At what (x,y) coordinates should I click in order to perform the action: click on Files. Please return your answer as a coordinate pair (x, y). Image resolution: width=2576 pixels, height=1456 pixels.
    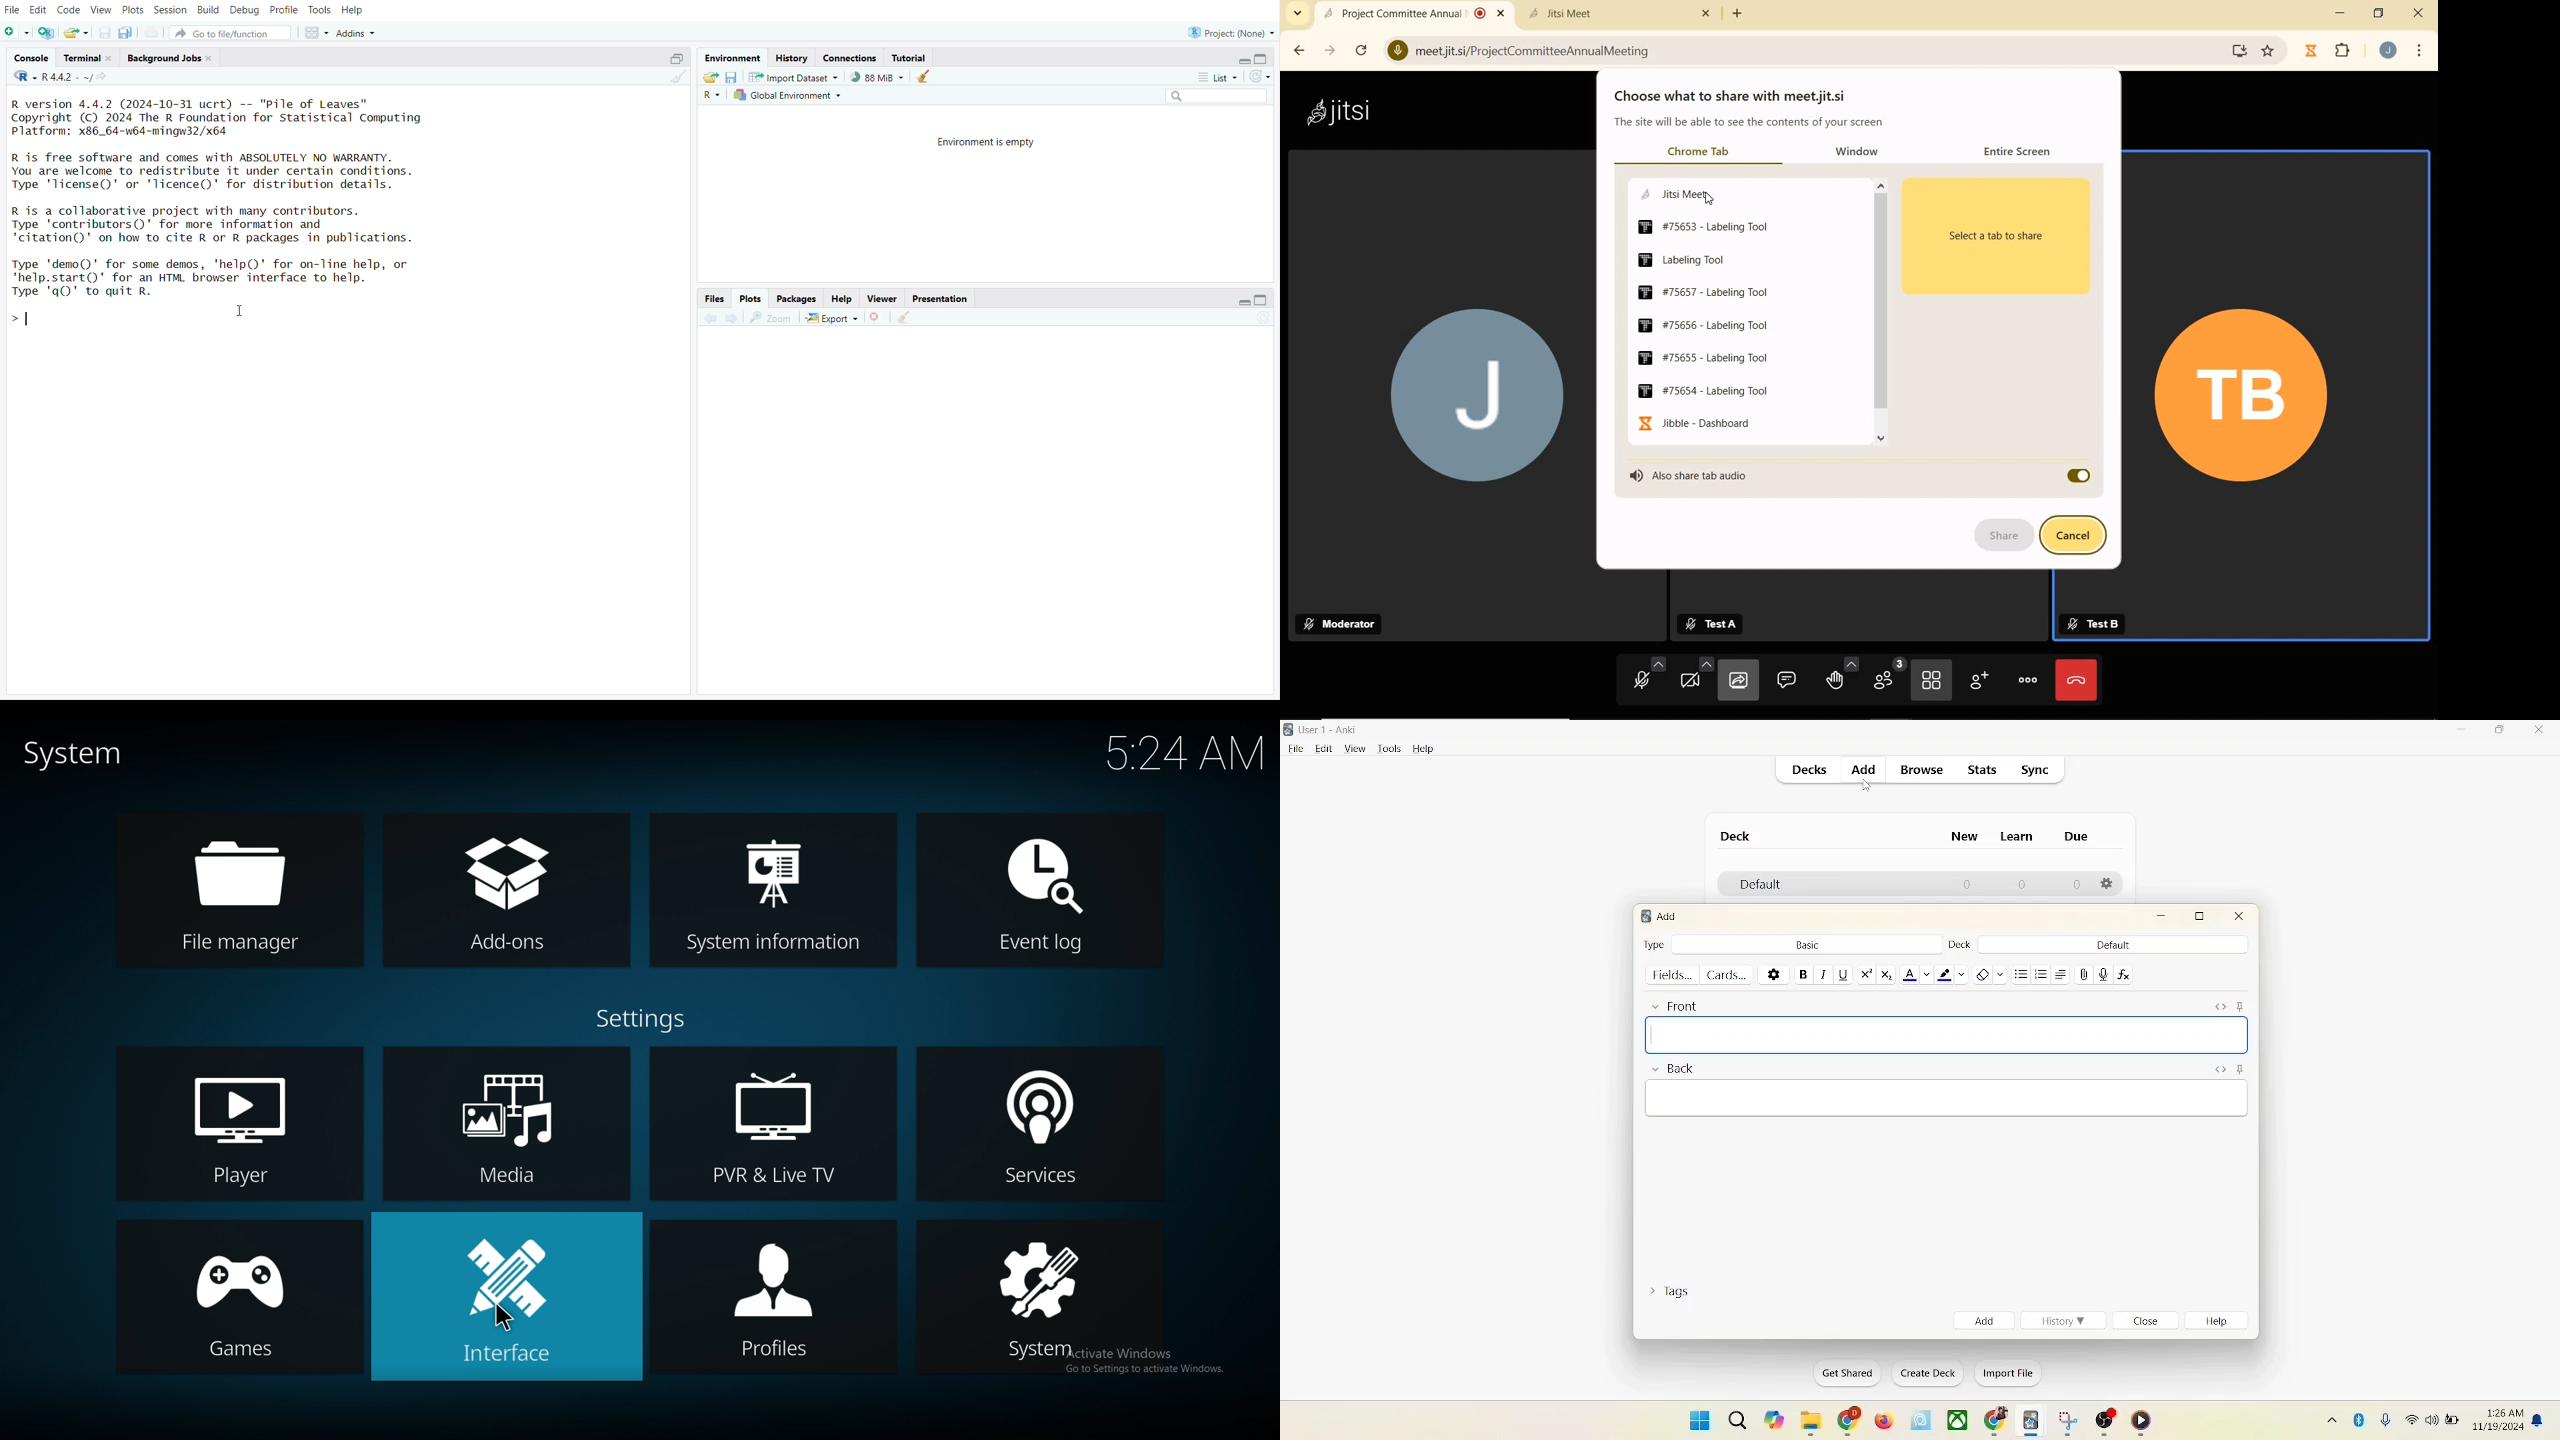
    Looking at the image, I should click on (715, 298).